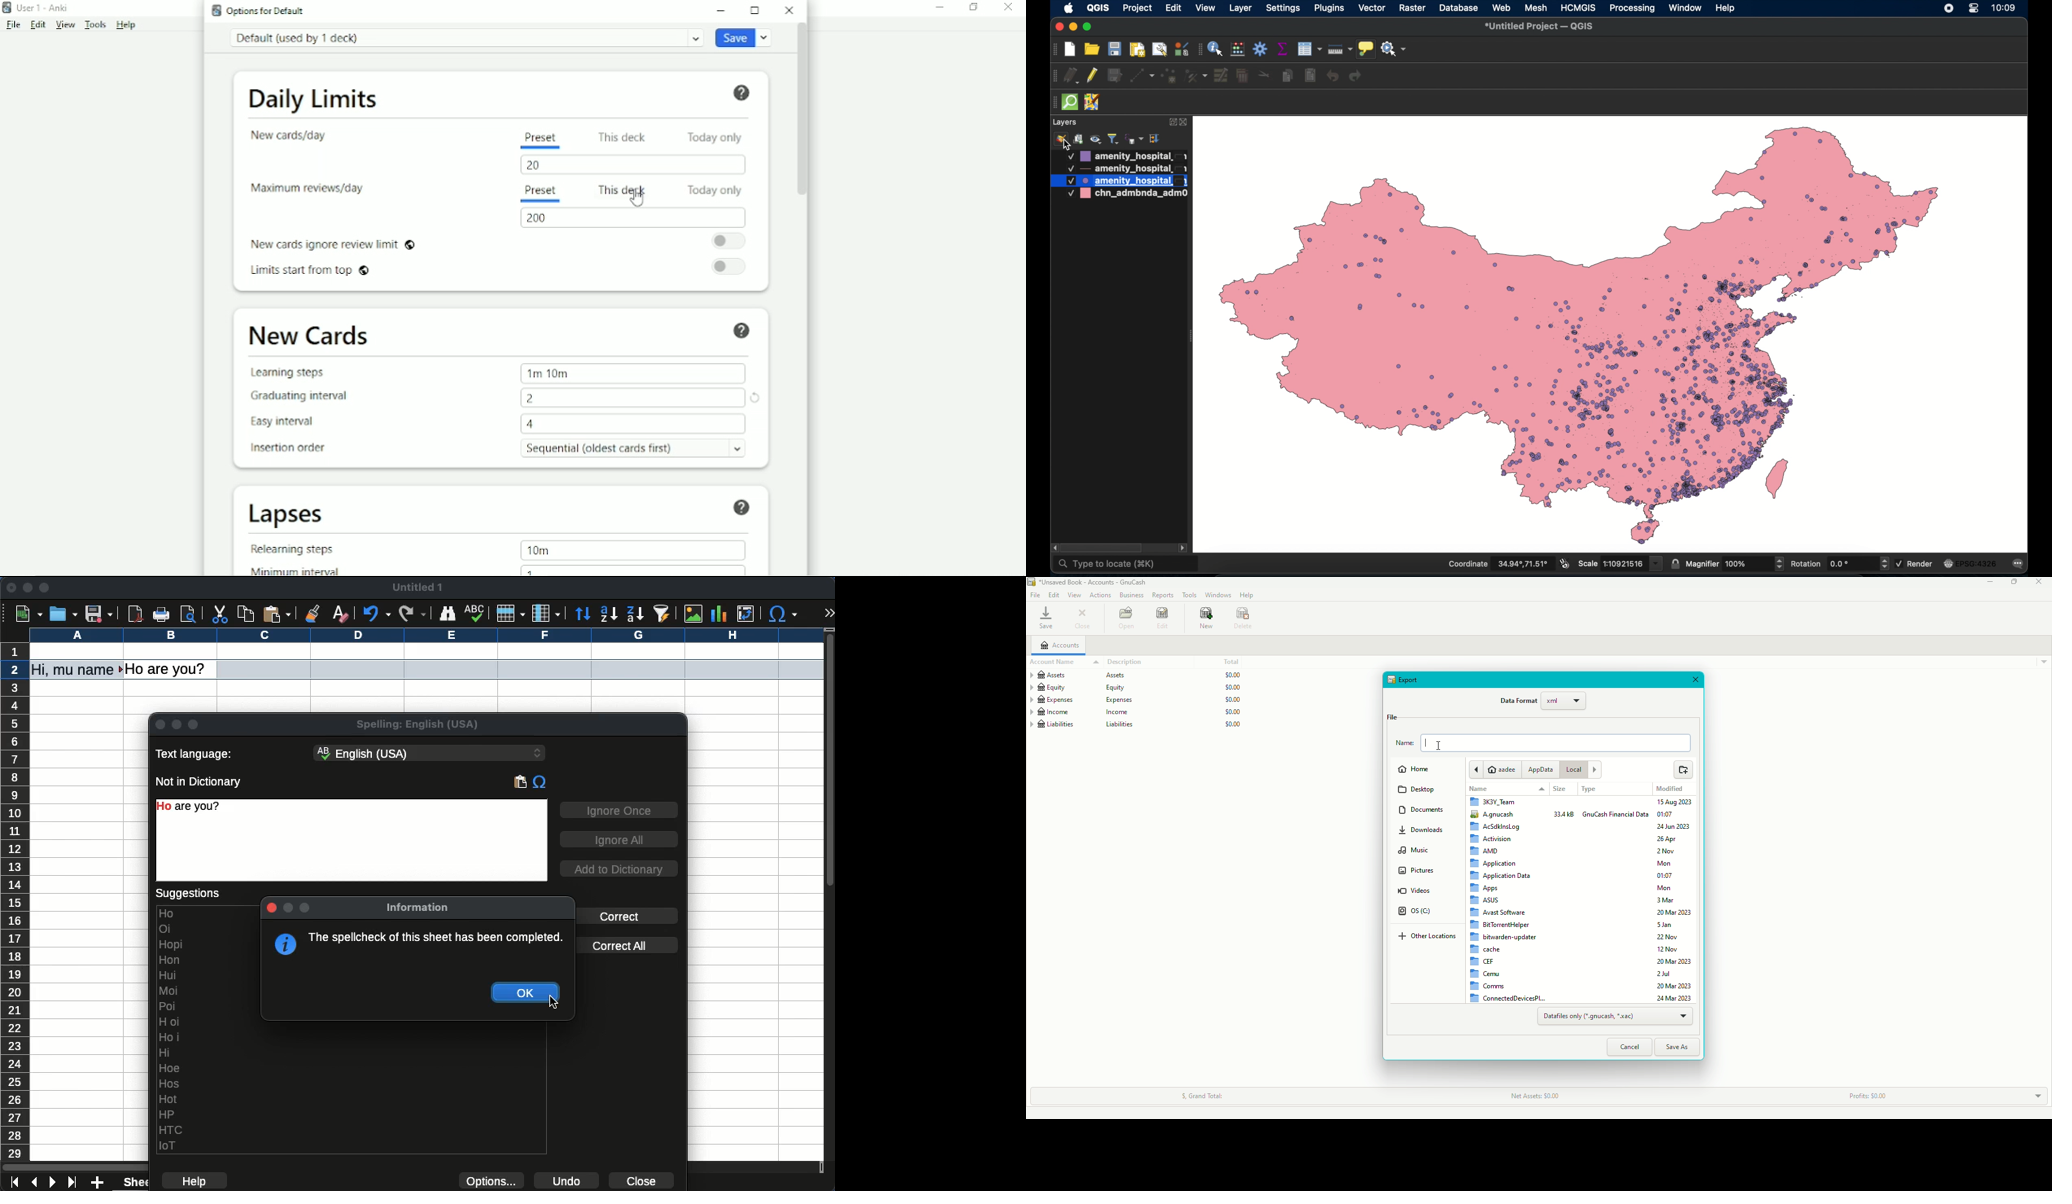 The width and height of the screenshot is (2072, 1204). Describe the element at coordinates (1610, 334) in the screenshot. I see `healthcare facilities in china` at that location.